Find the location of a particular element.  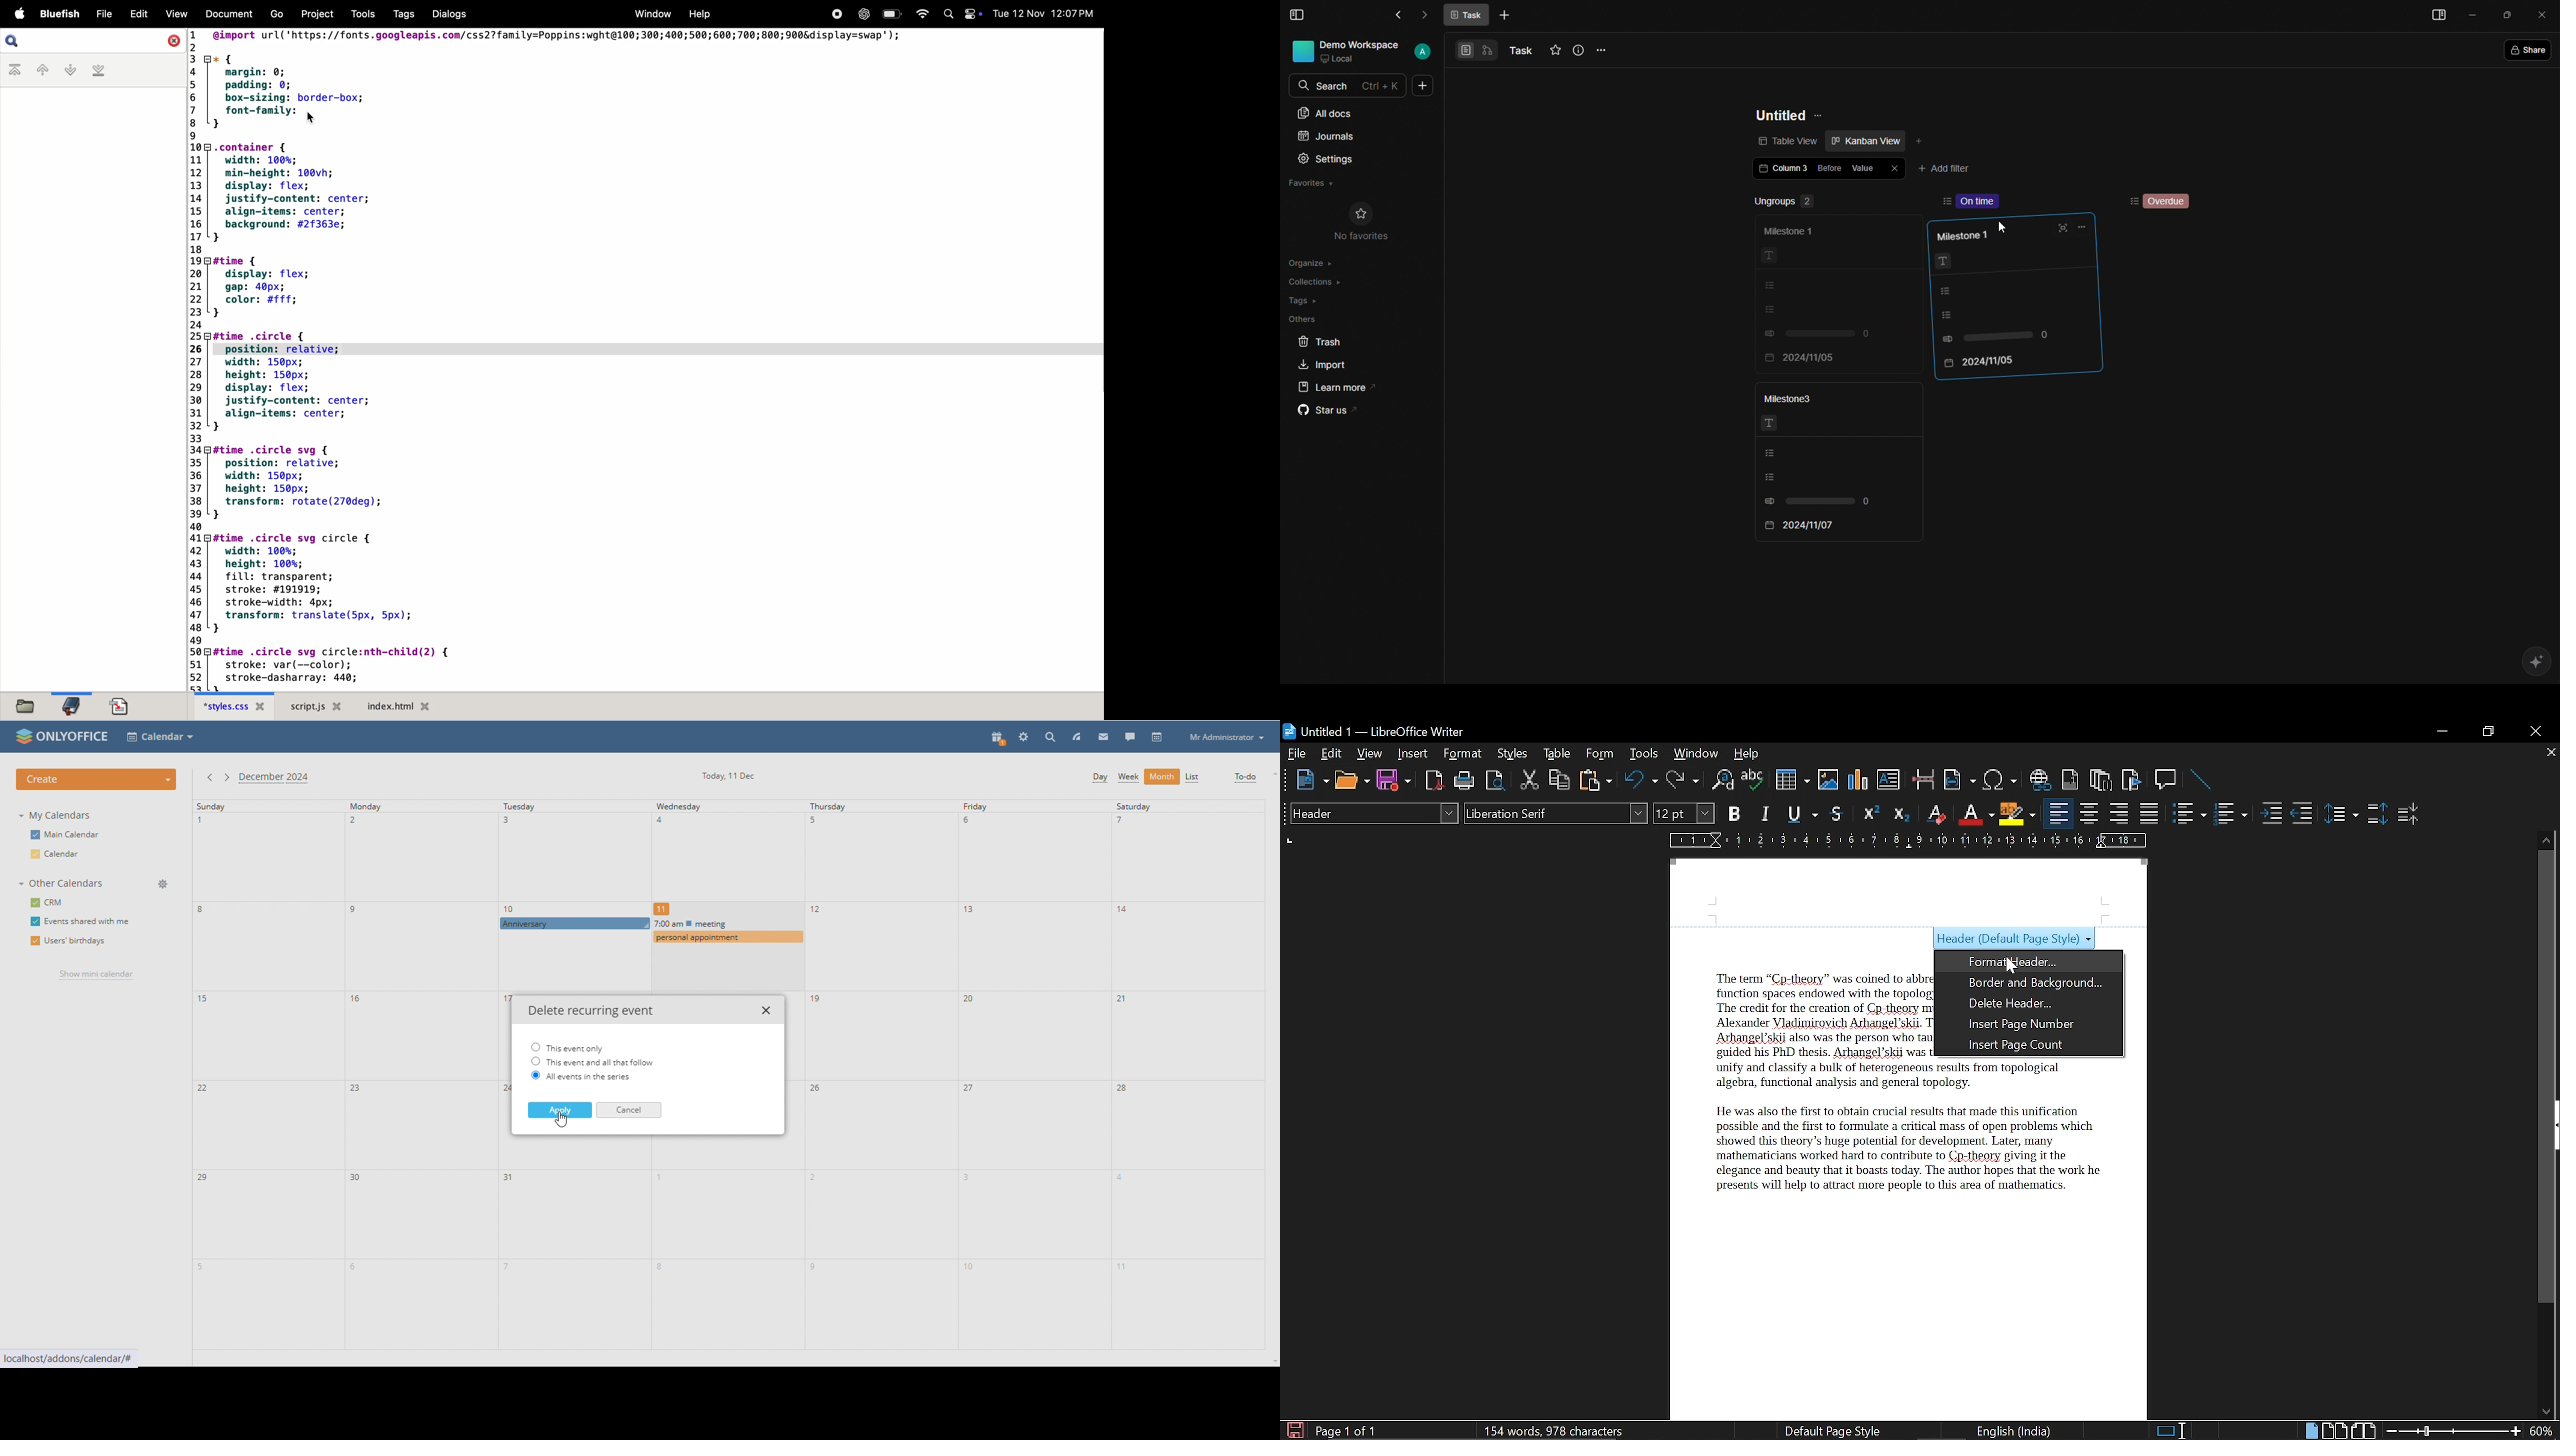

Paste is located at coordinates (1594, 779).